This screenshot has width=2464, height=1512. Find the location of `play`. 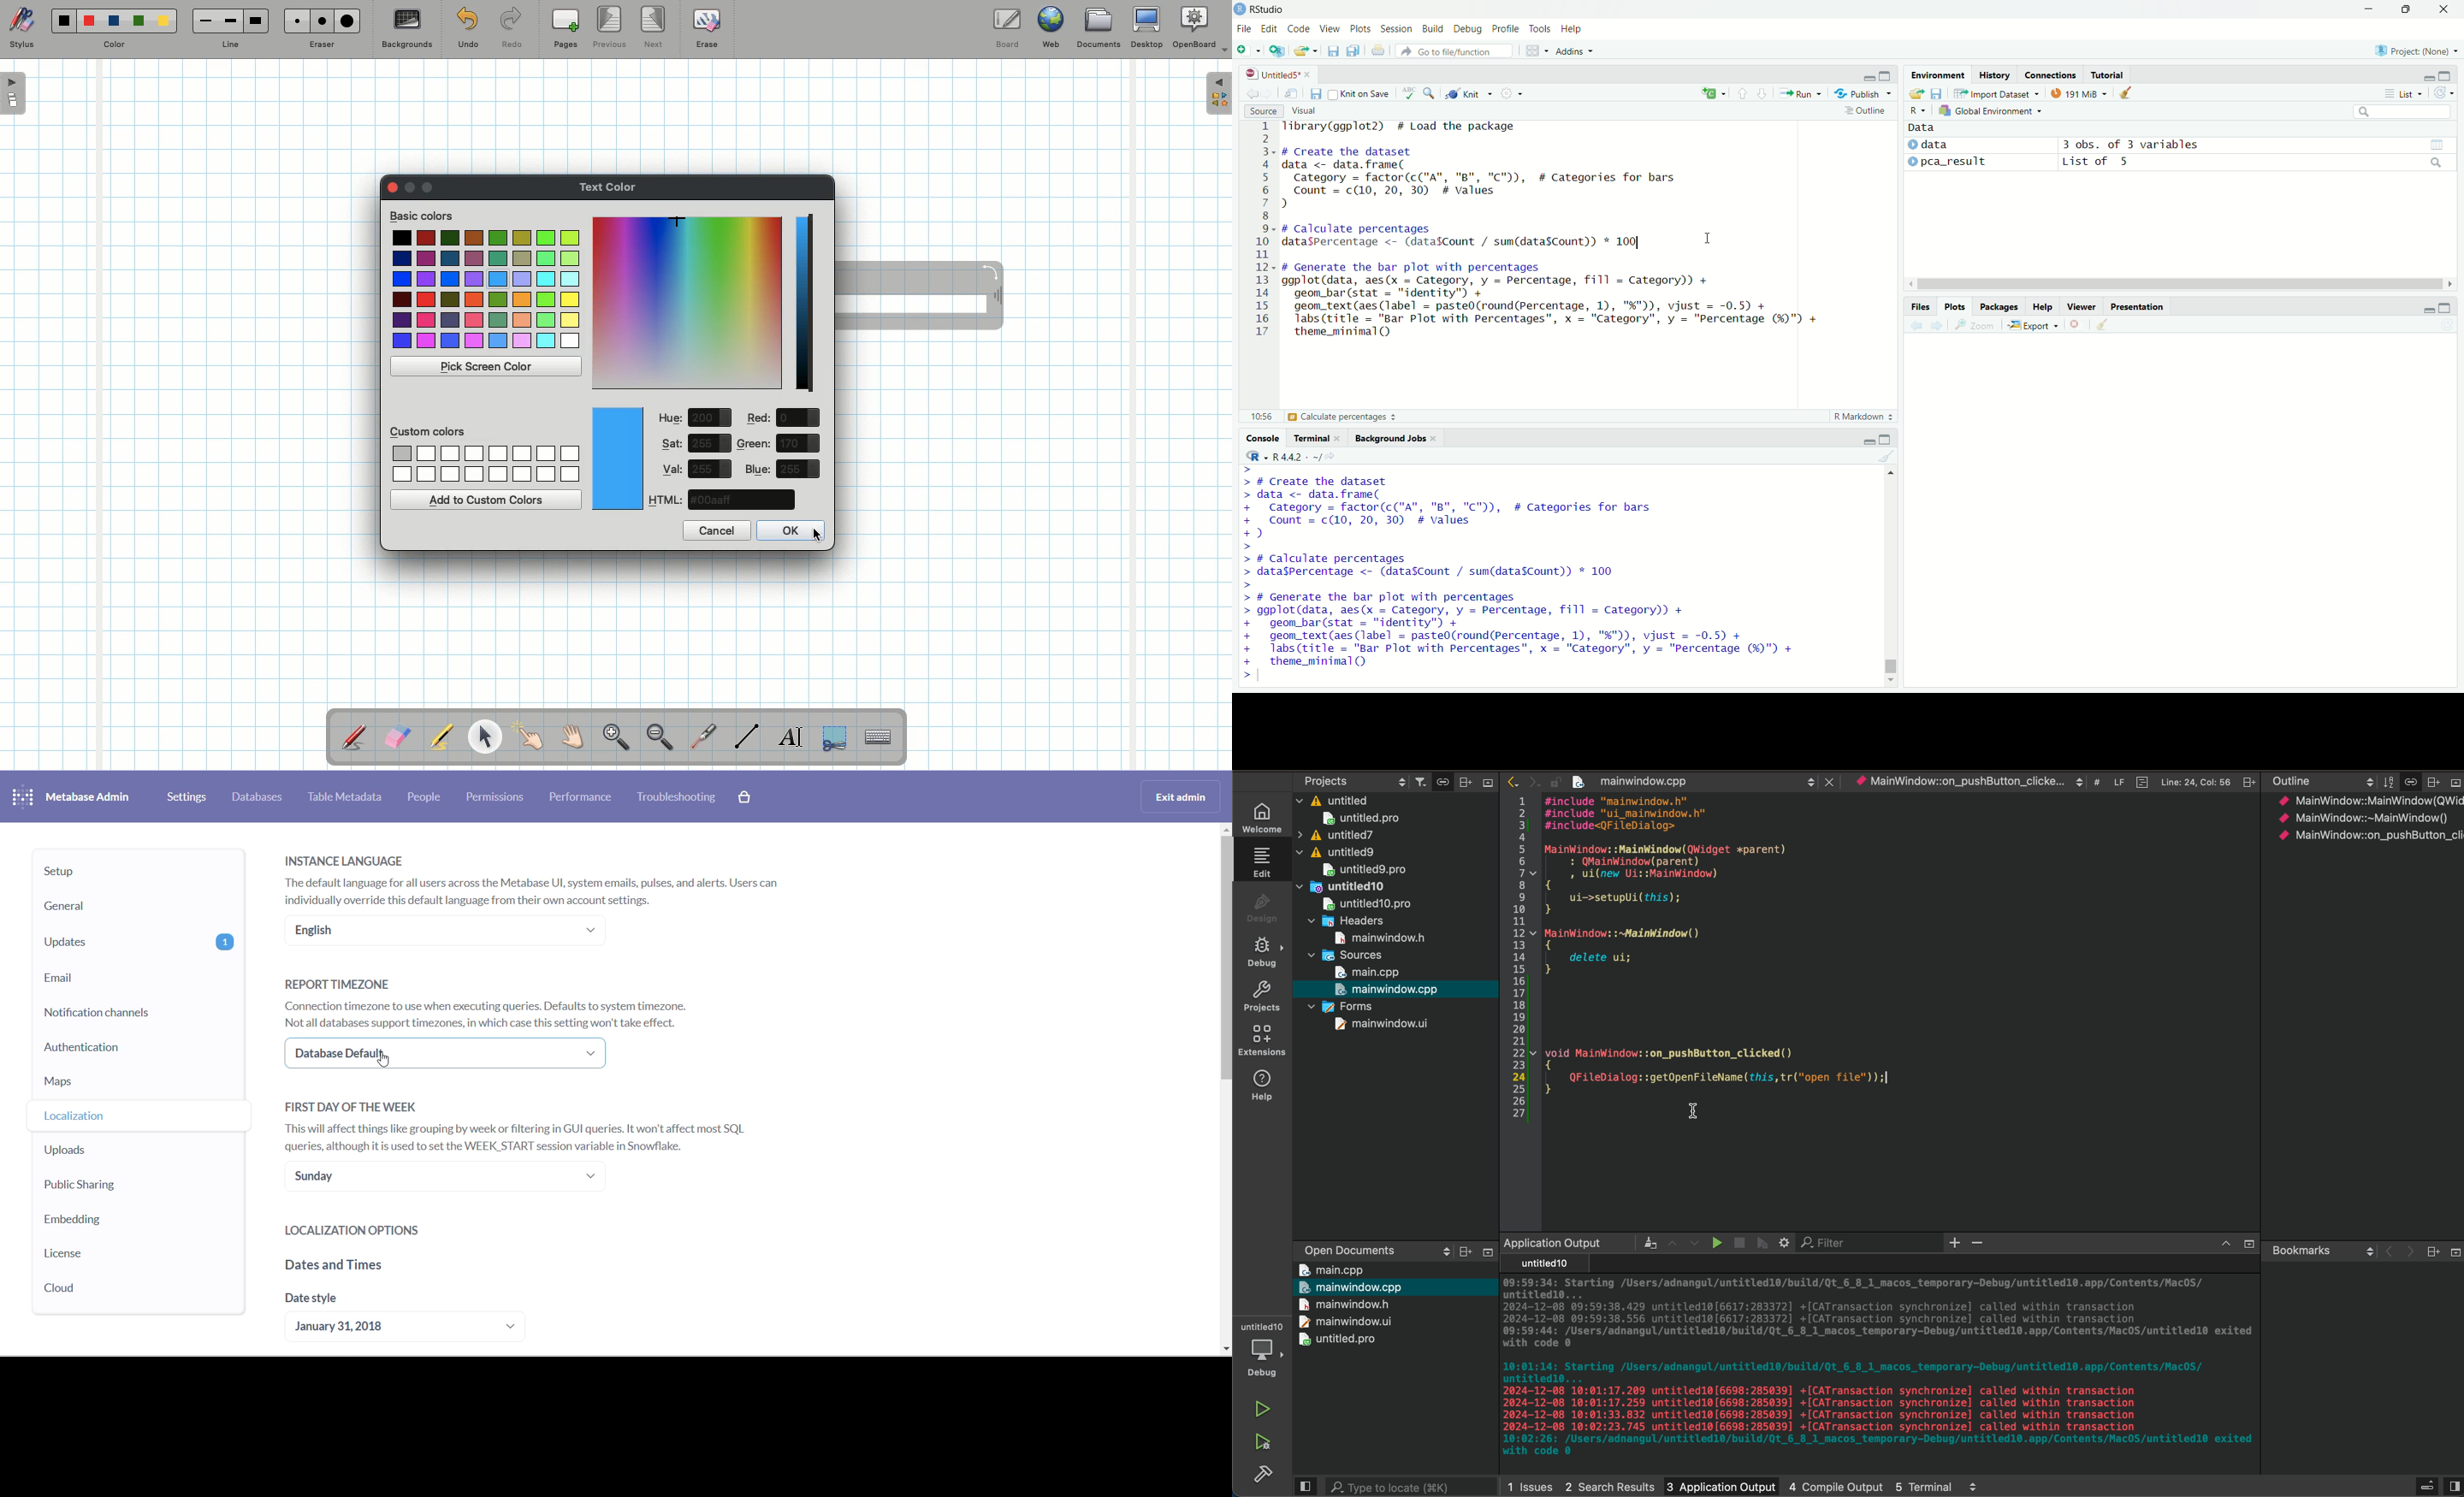

play is located at coordinates (1713, 1242).